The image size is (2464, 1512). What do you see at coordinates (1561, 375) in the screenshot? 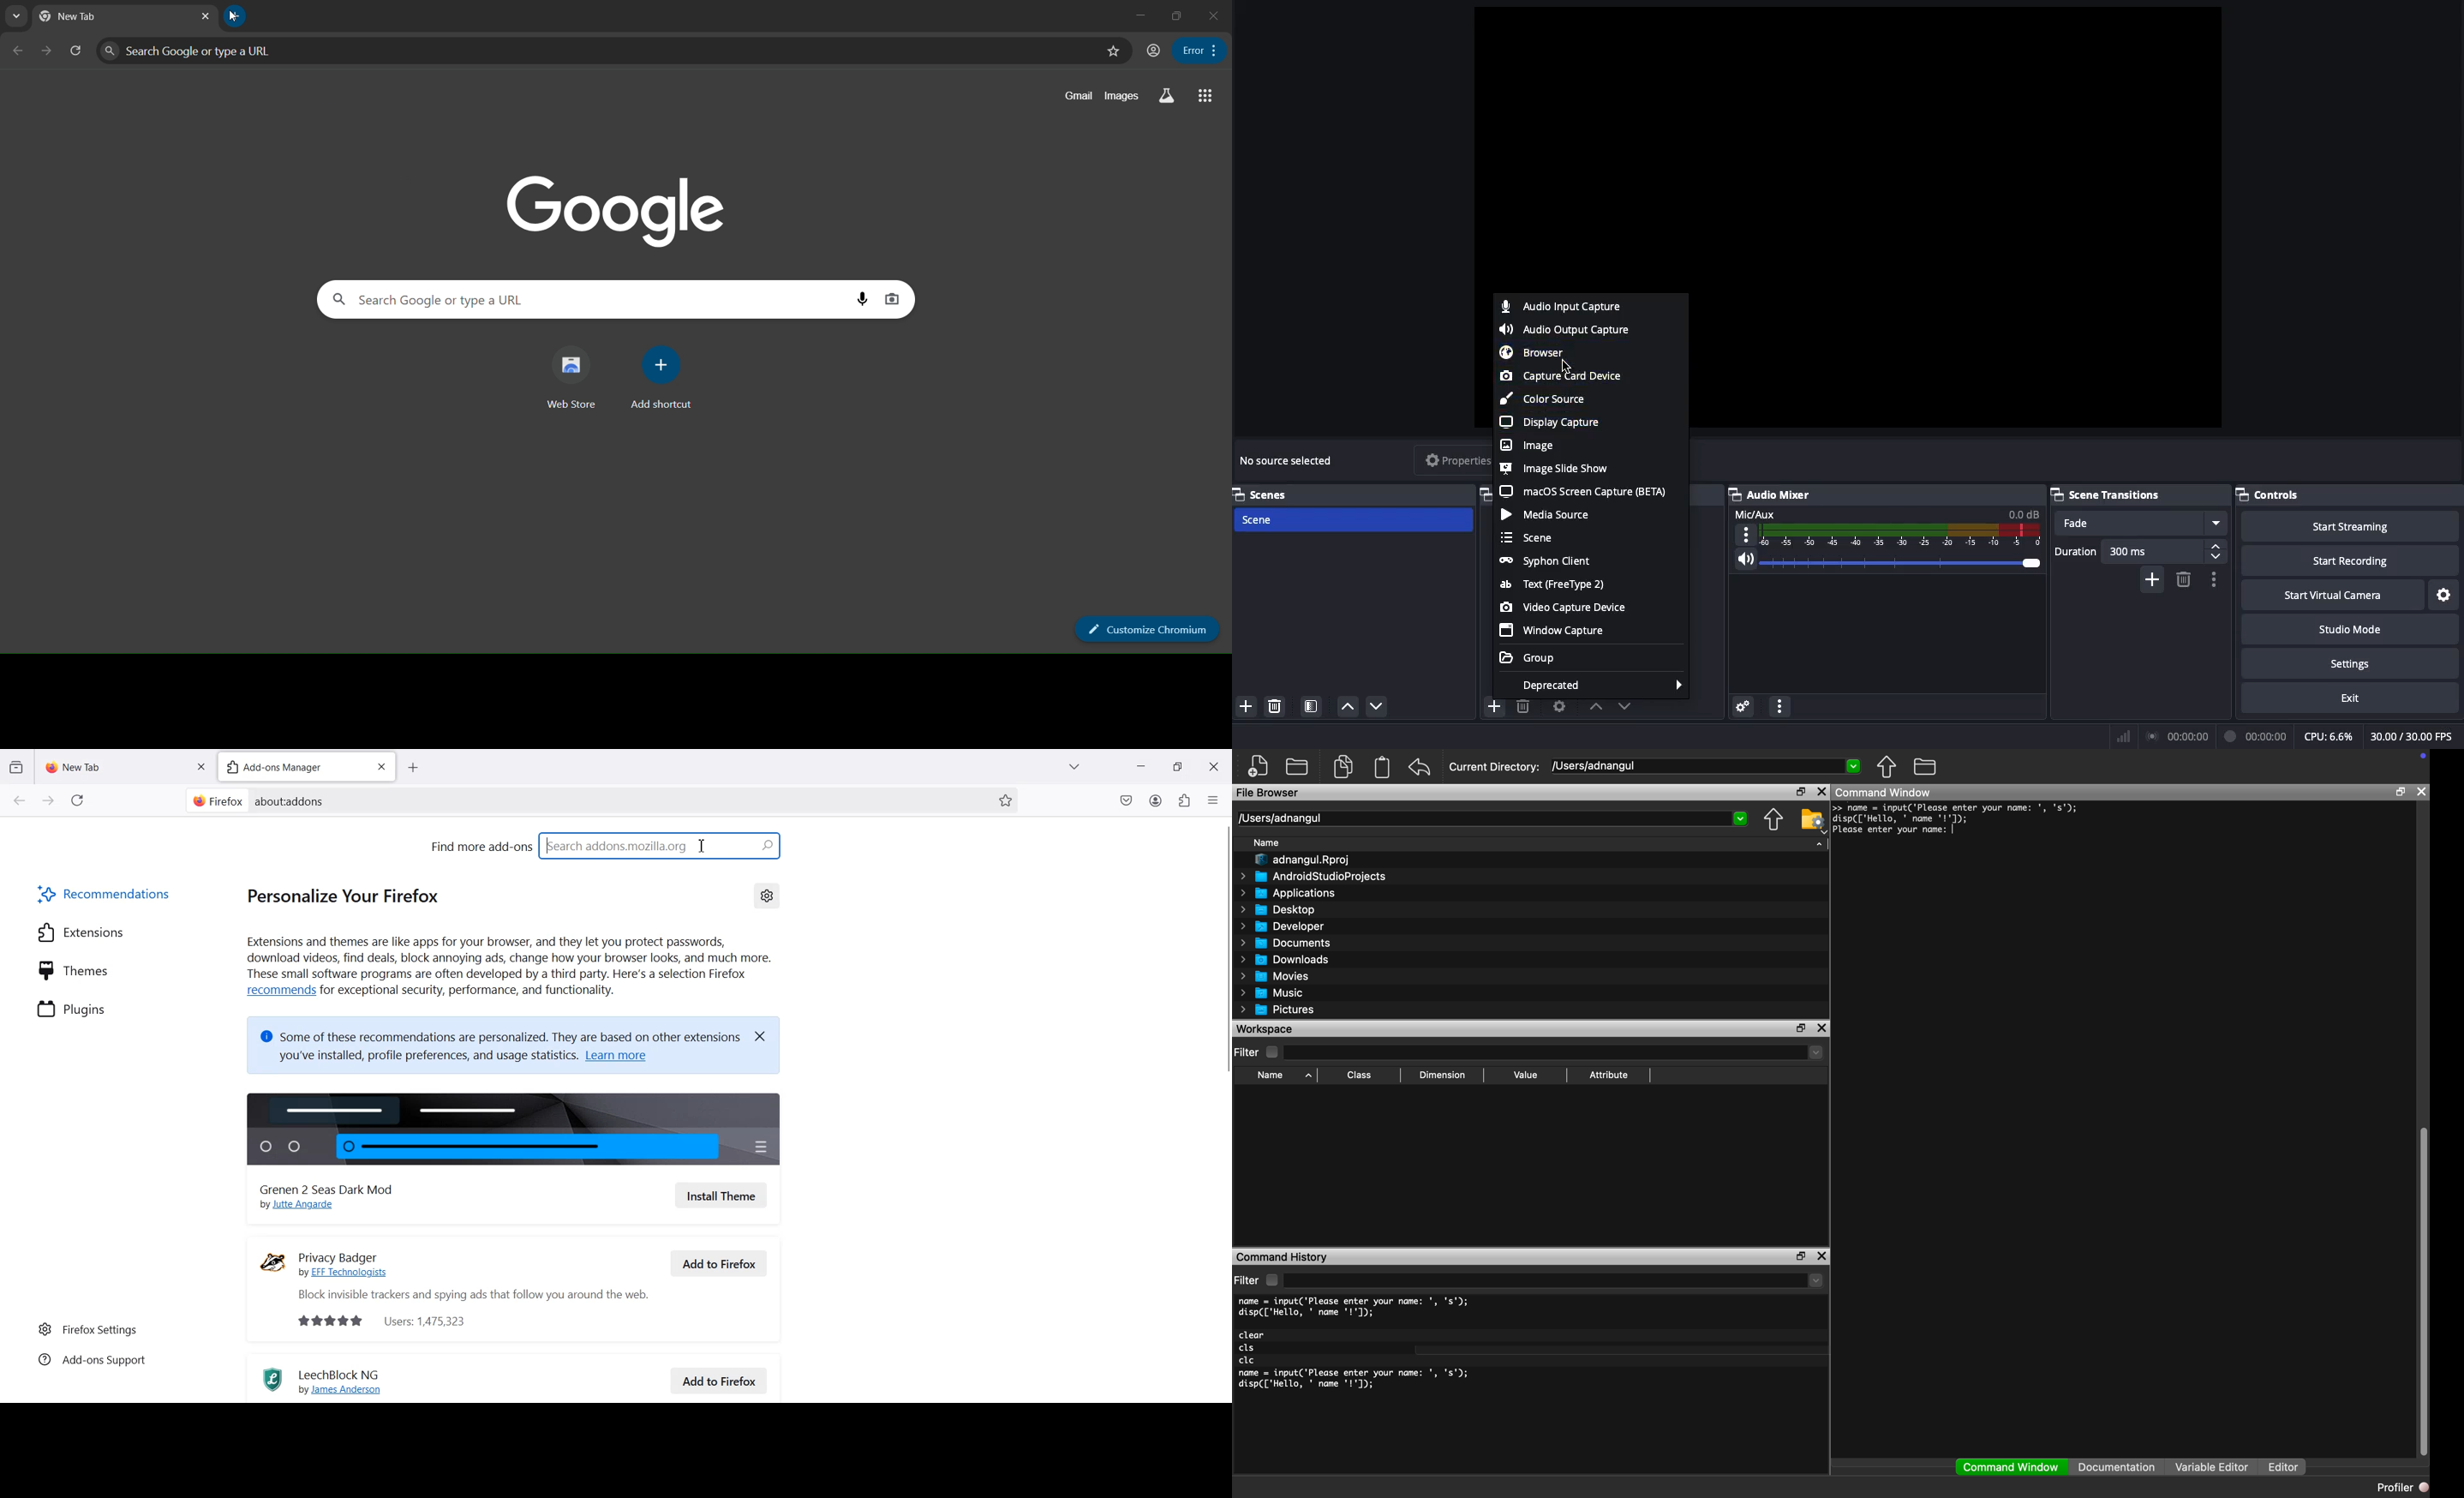
I see `Capture card device` at bounding box center [1561, 375].